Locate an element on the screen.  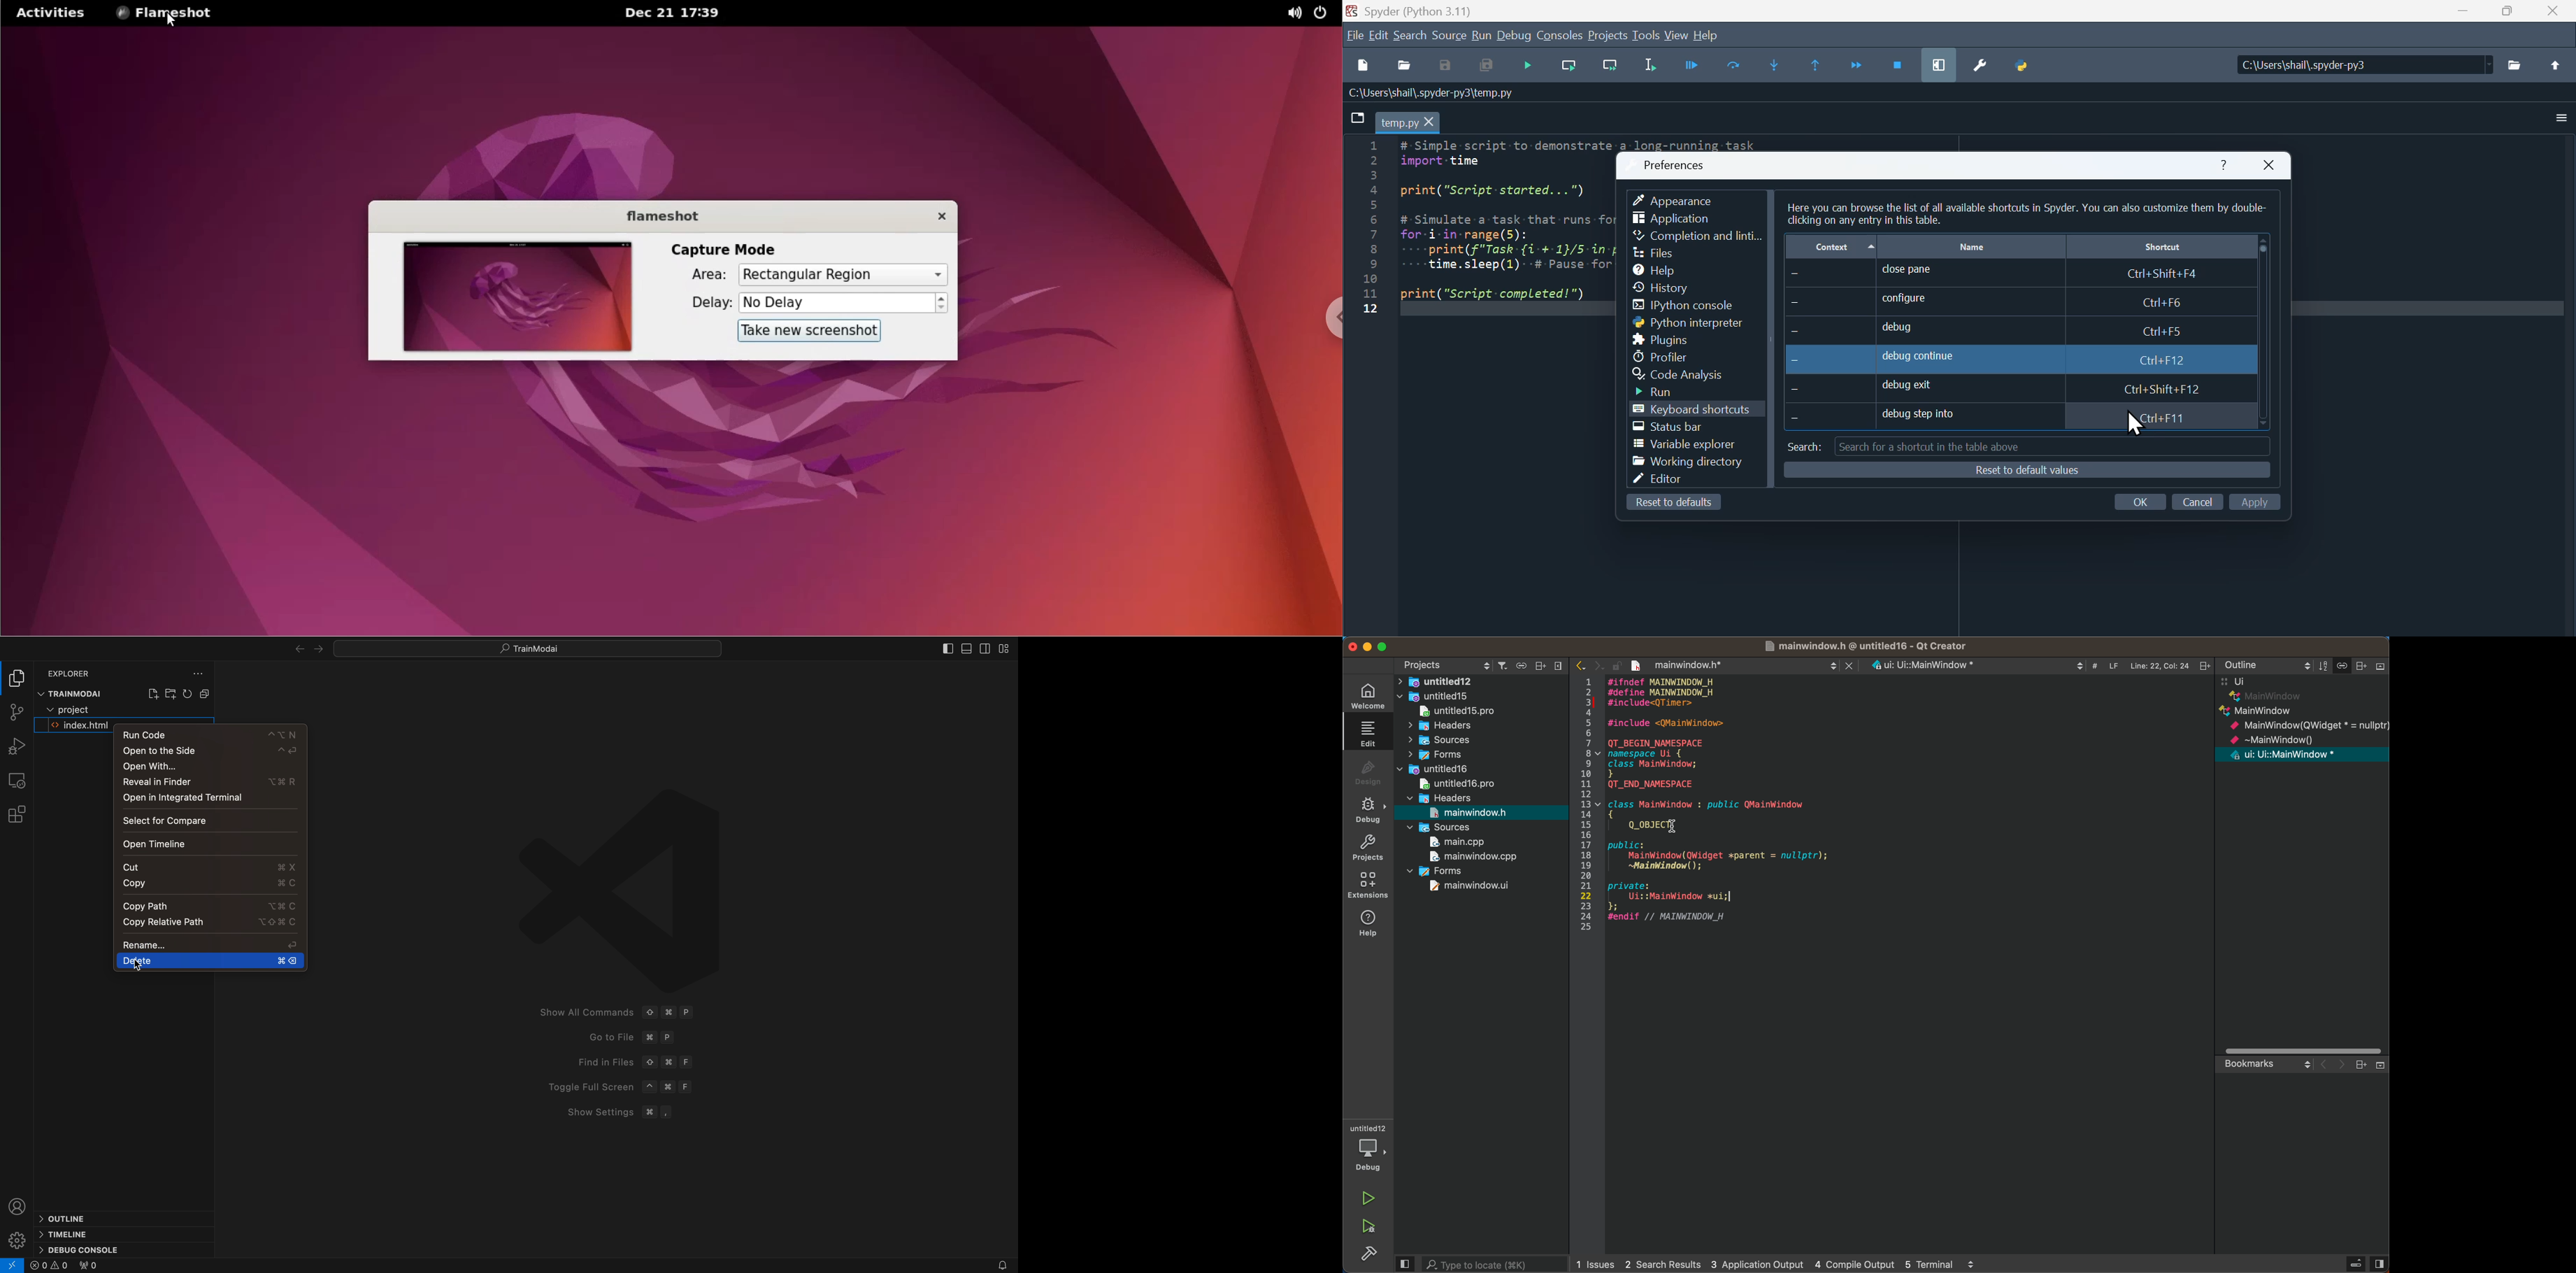
outline is located at coordinates (70, 1218).